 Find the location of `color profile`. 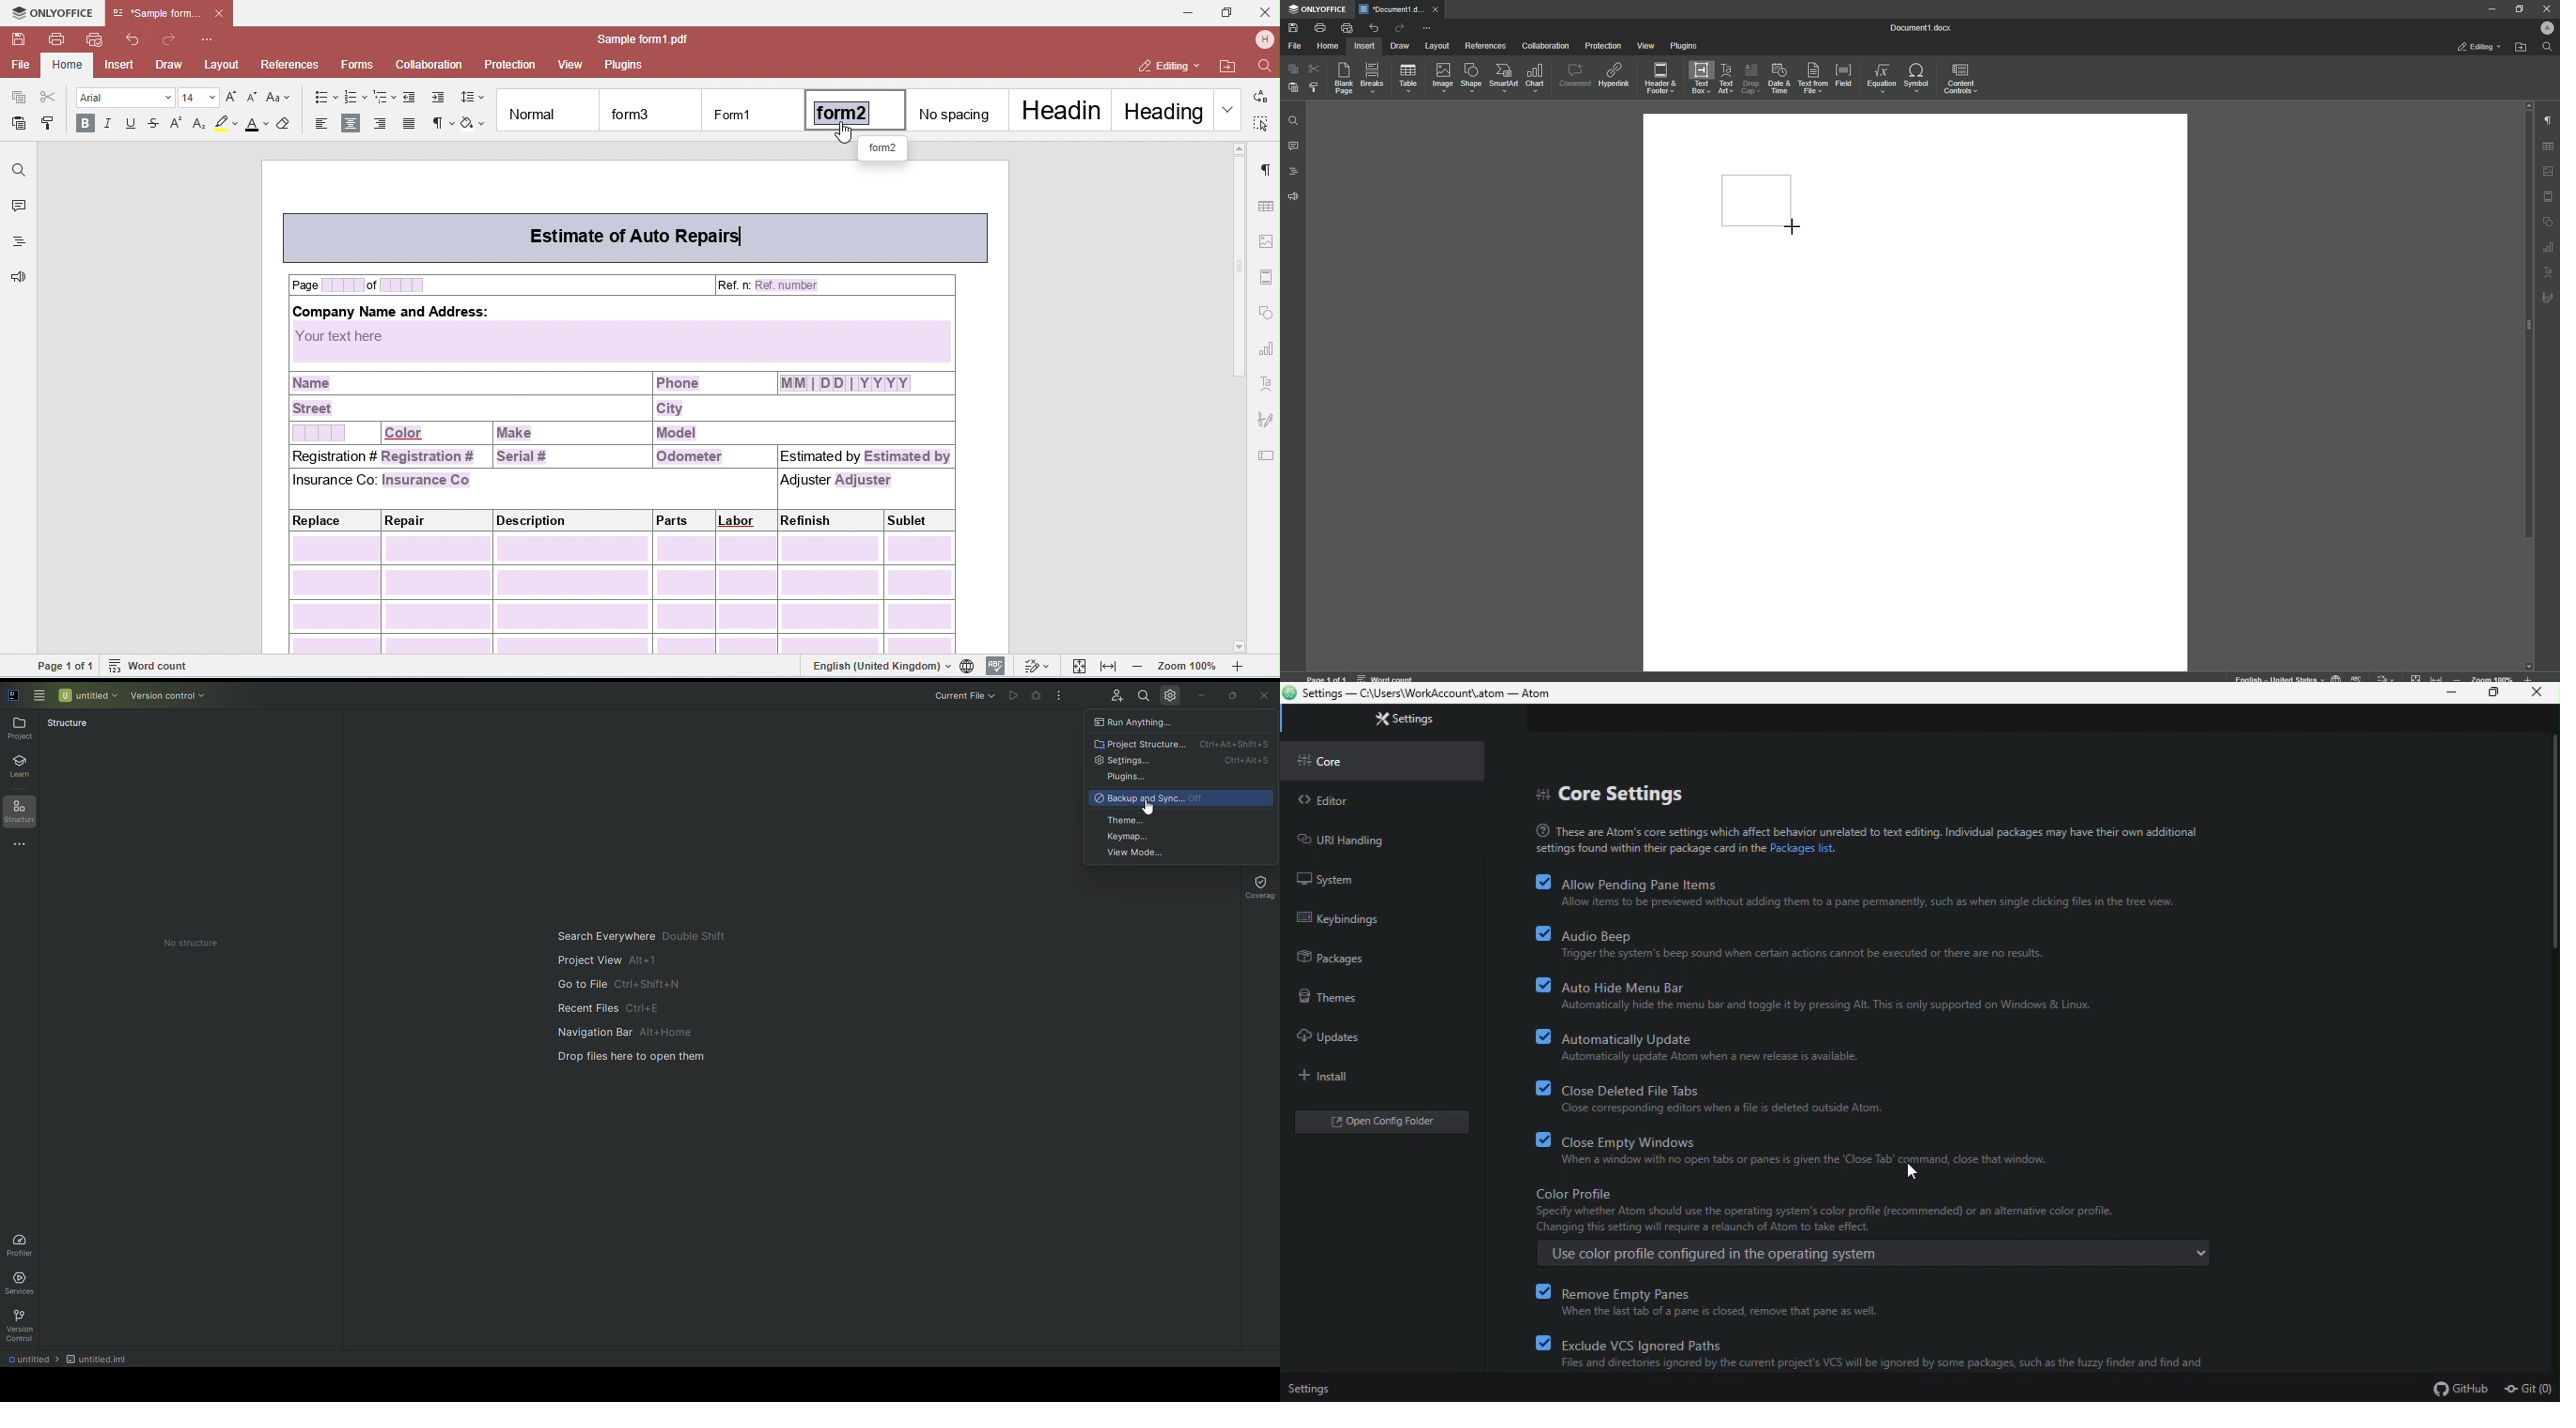

color profile is located at coordinates (1871, 1252).